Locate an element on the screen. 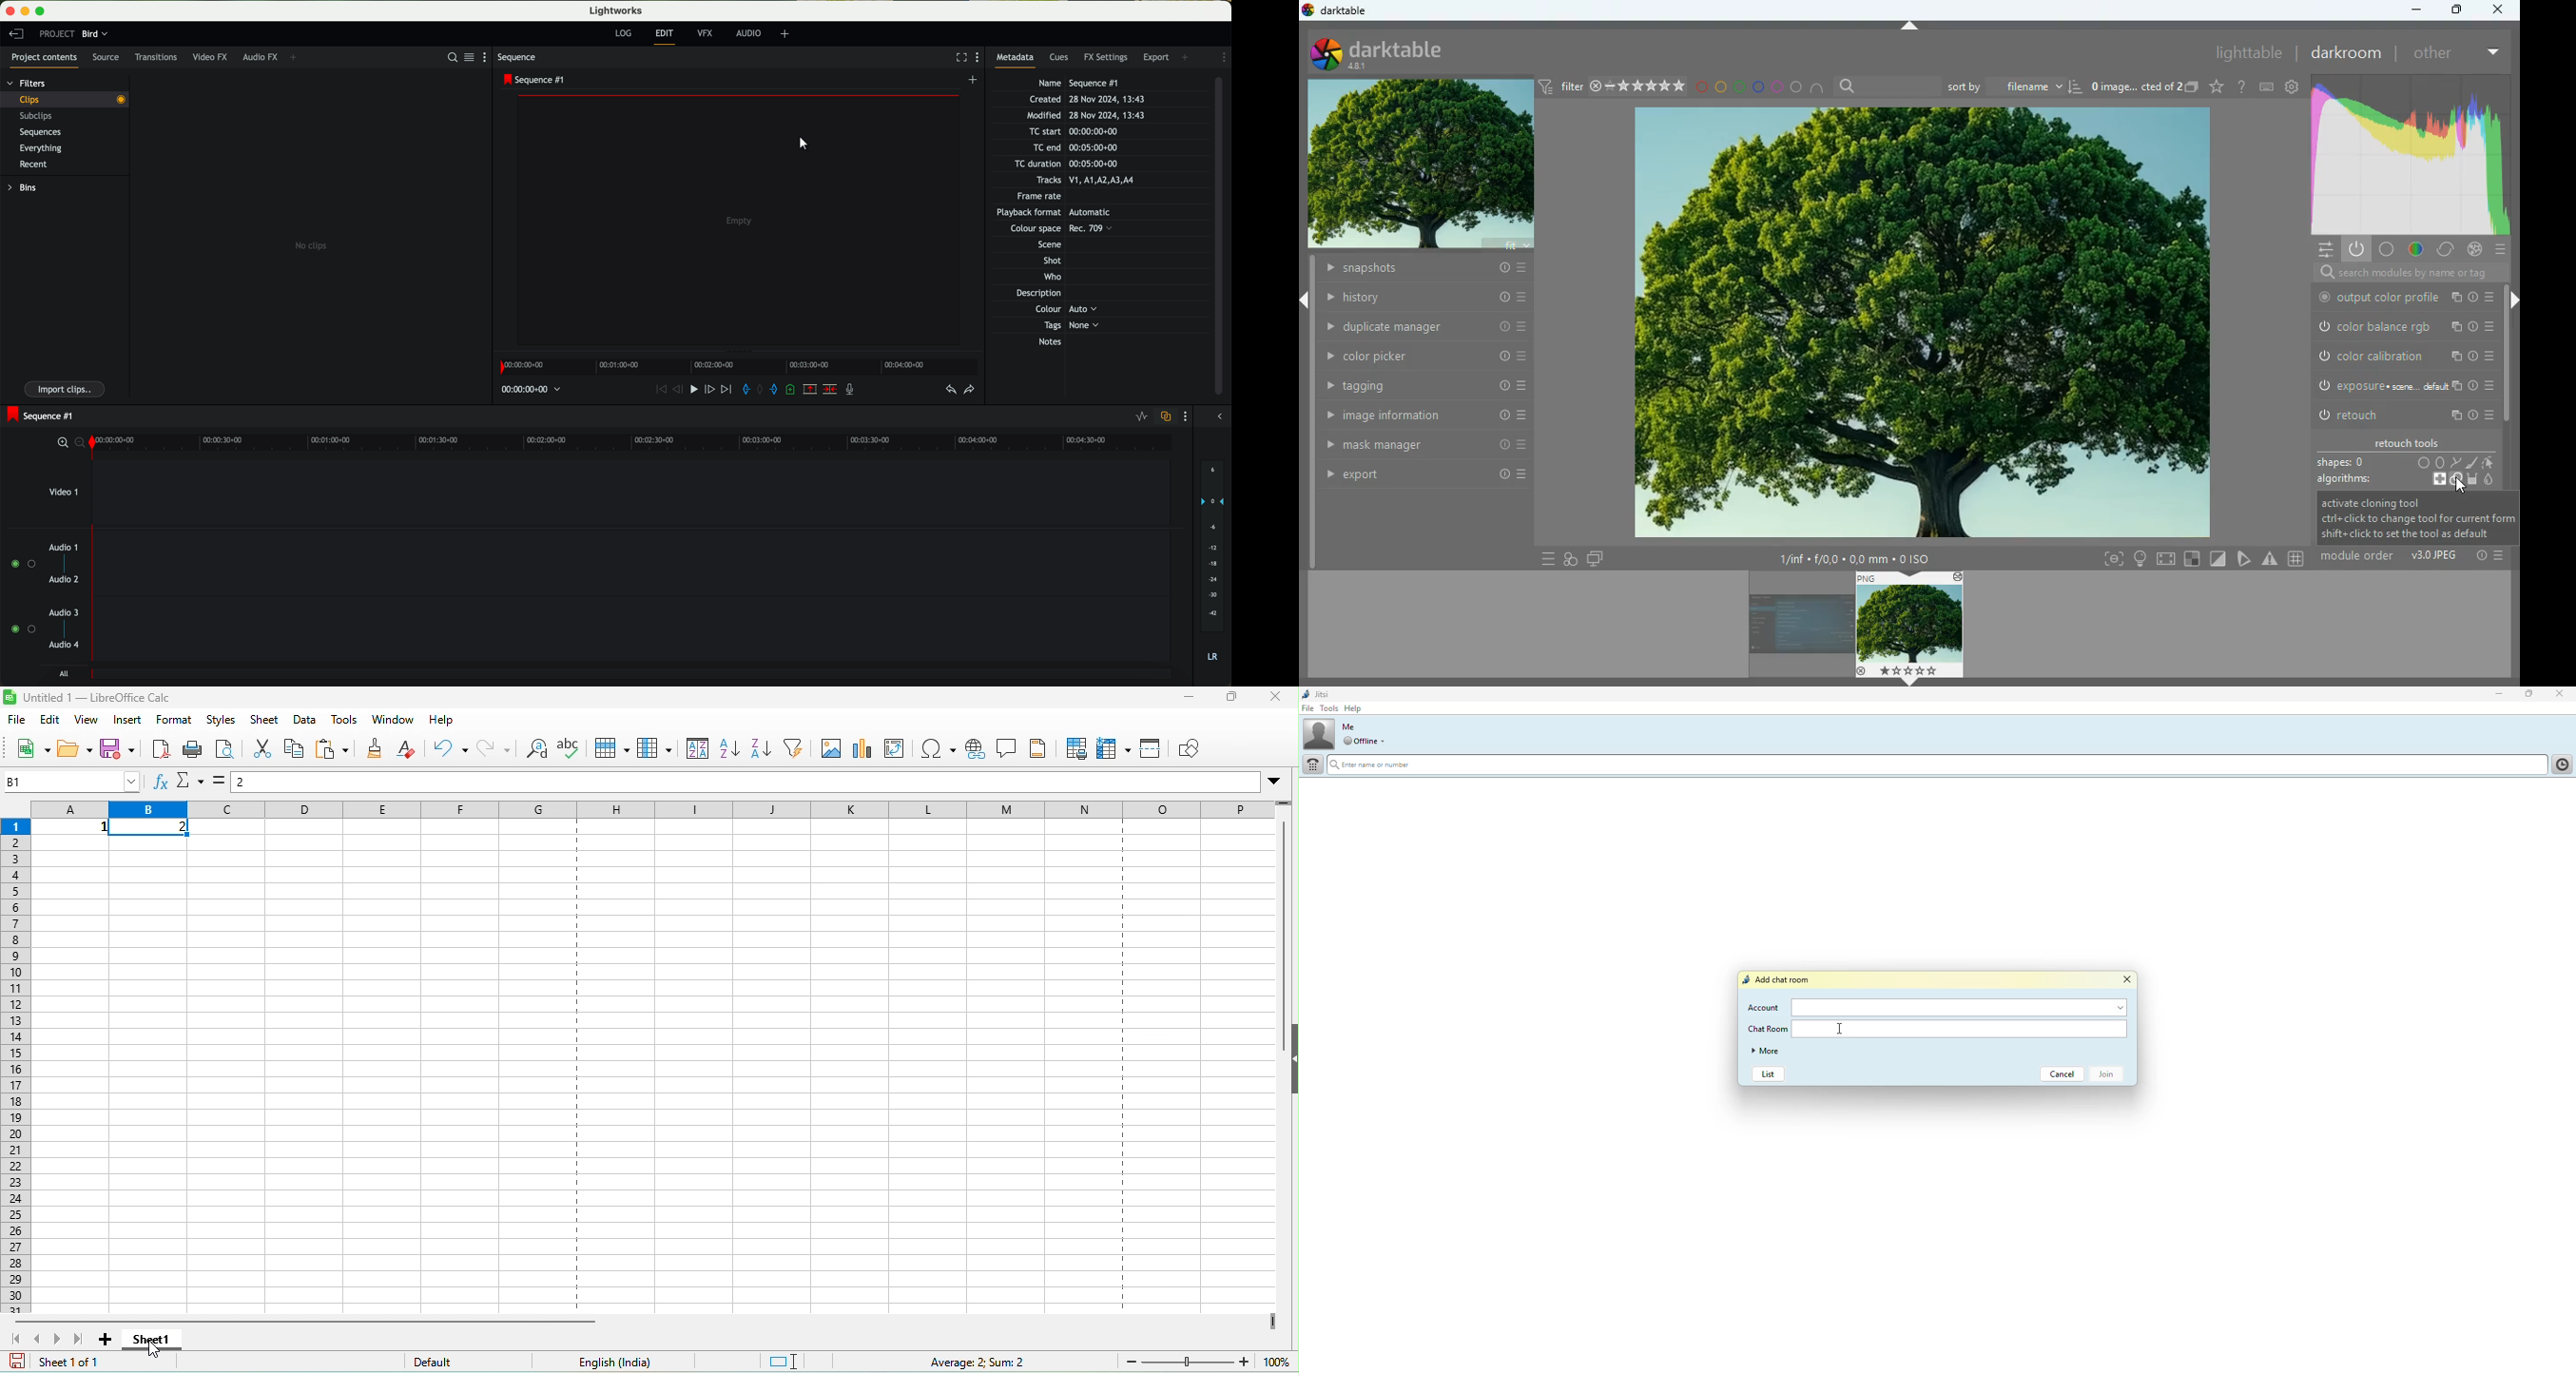 The image size is (2576, 1400). exposure is located at coordinates (2400, 385).